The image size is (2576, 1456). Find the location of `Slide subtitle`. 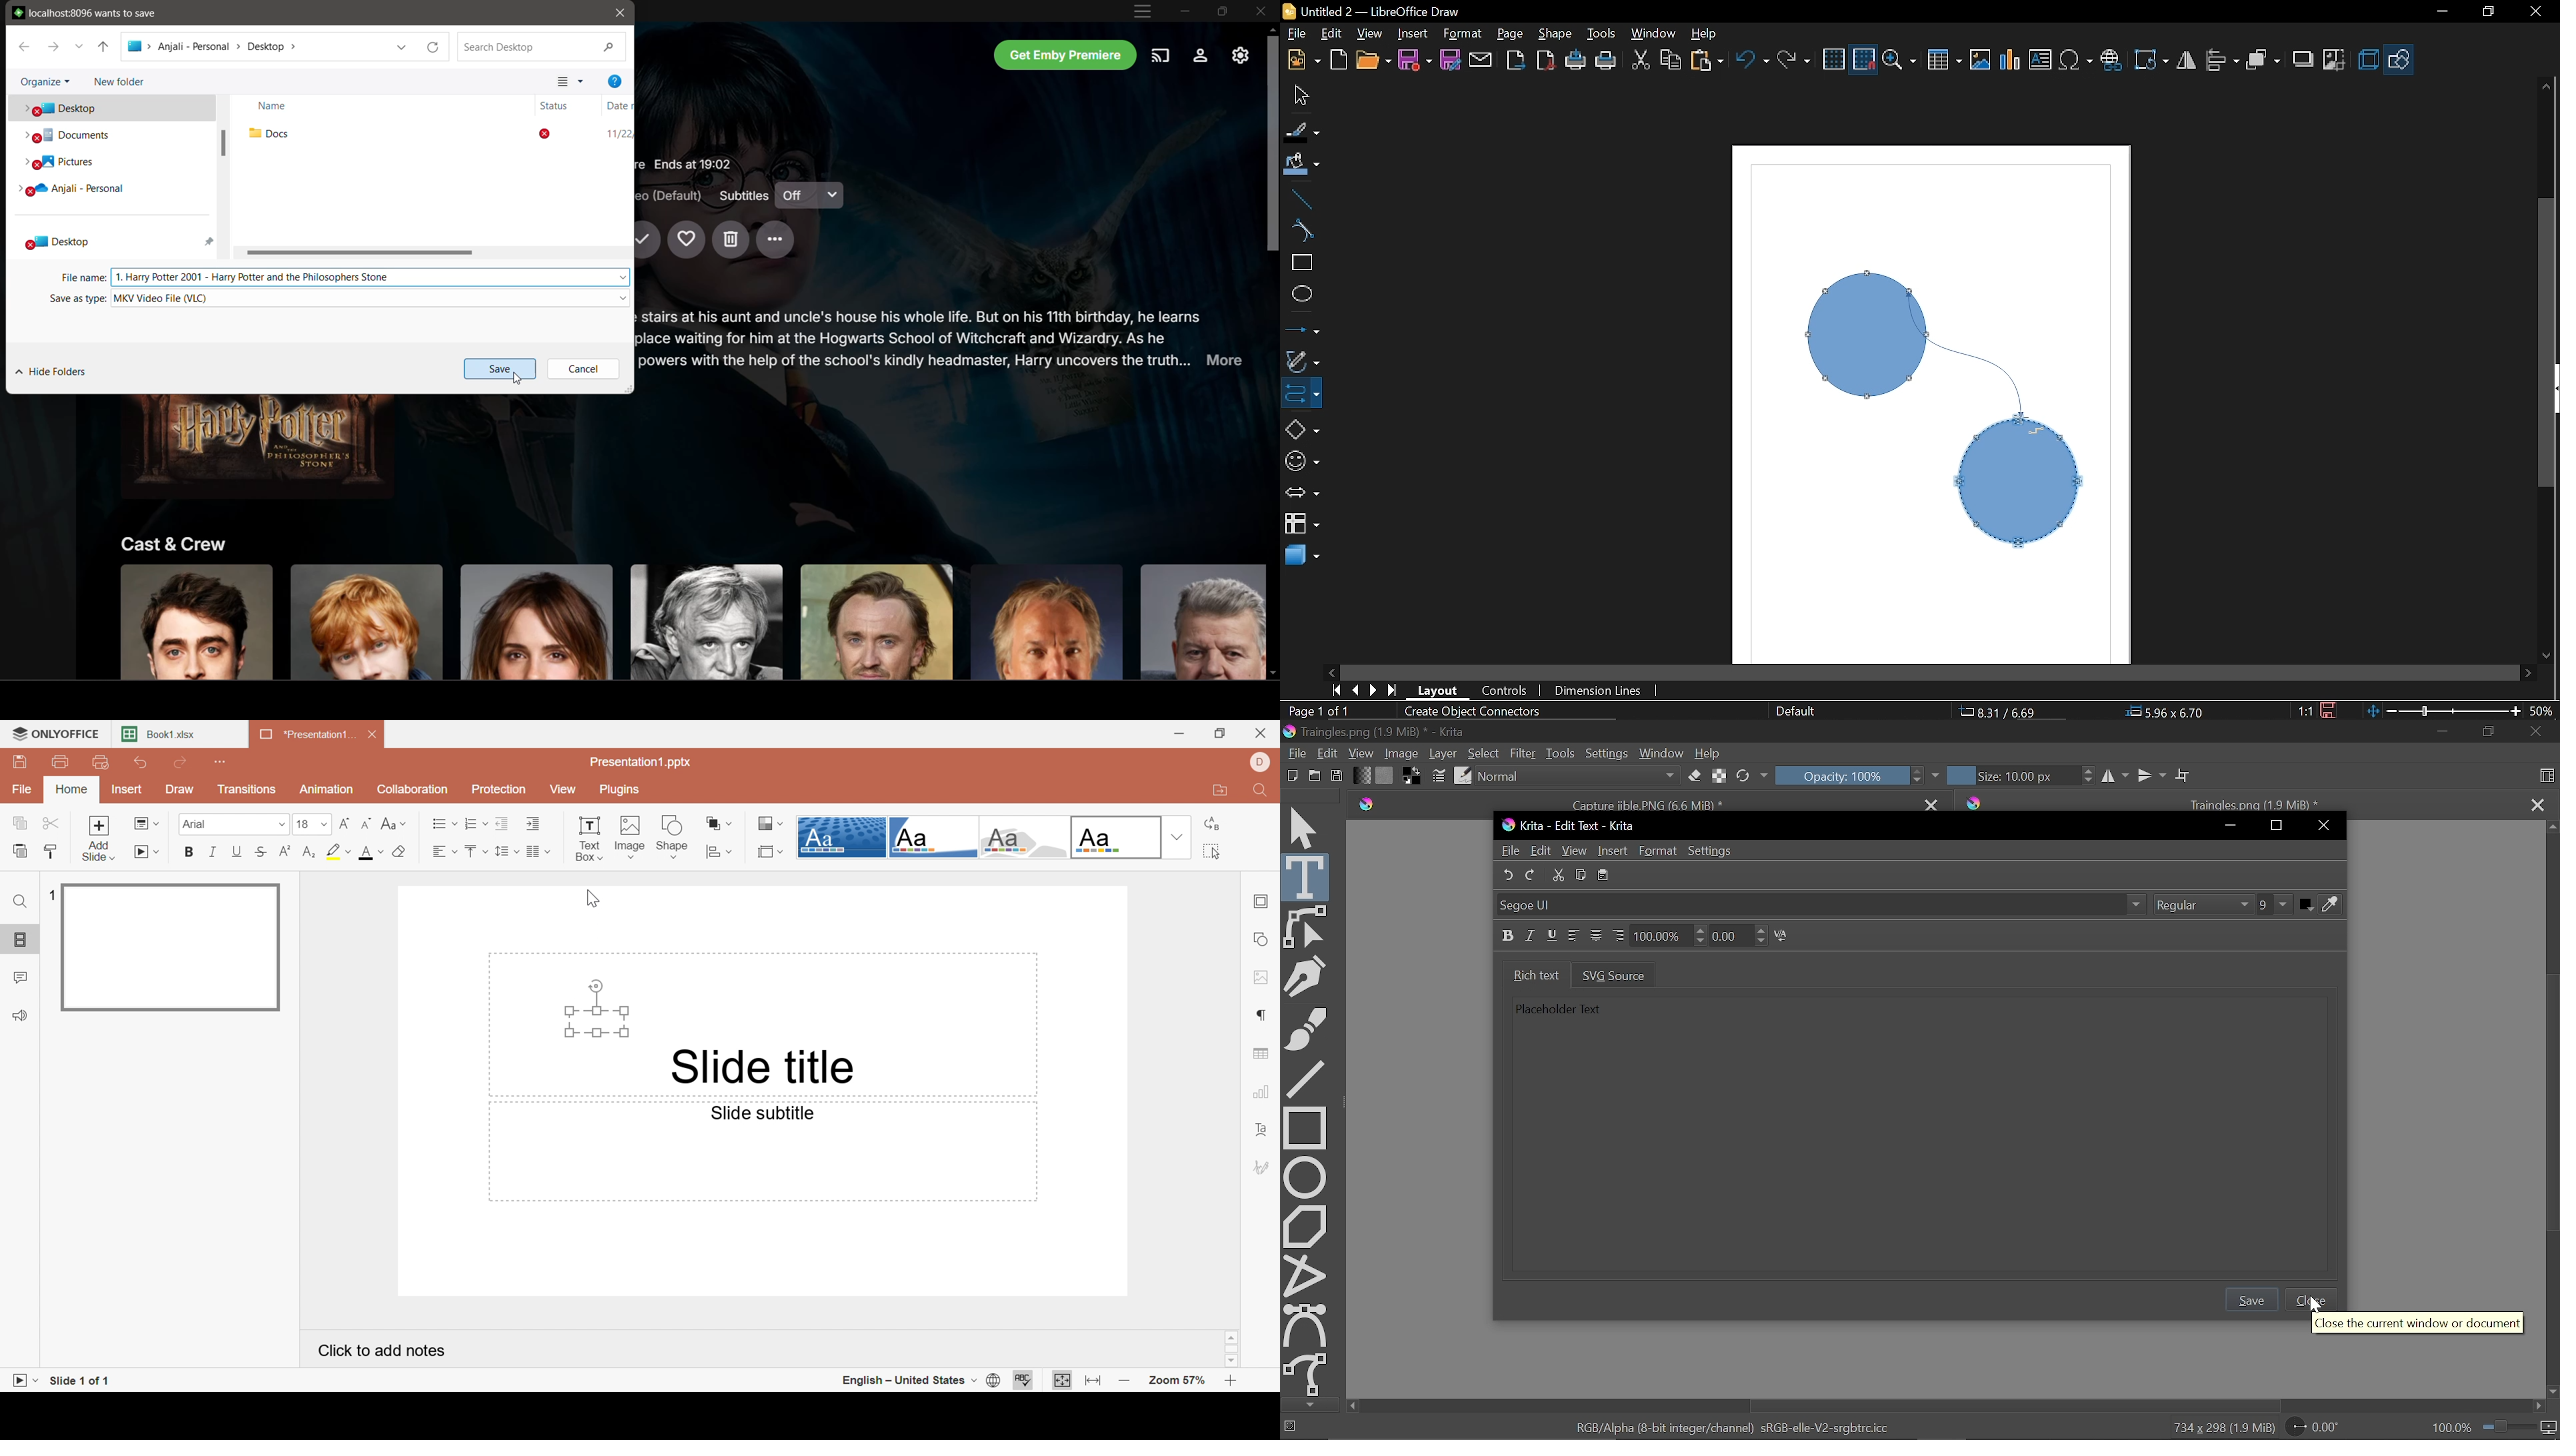

Slide subtitle is located at coordinates (763, 1114).